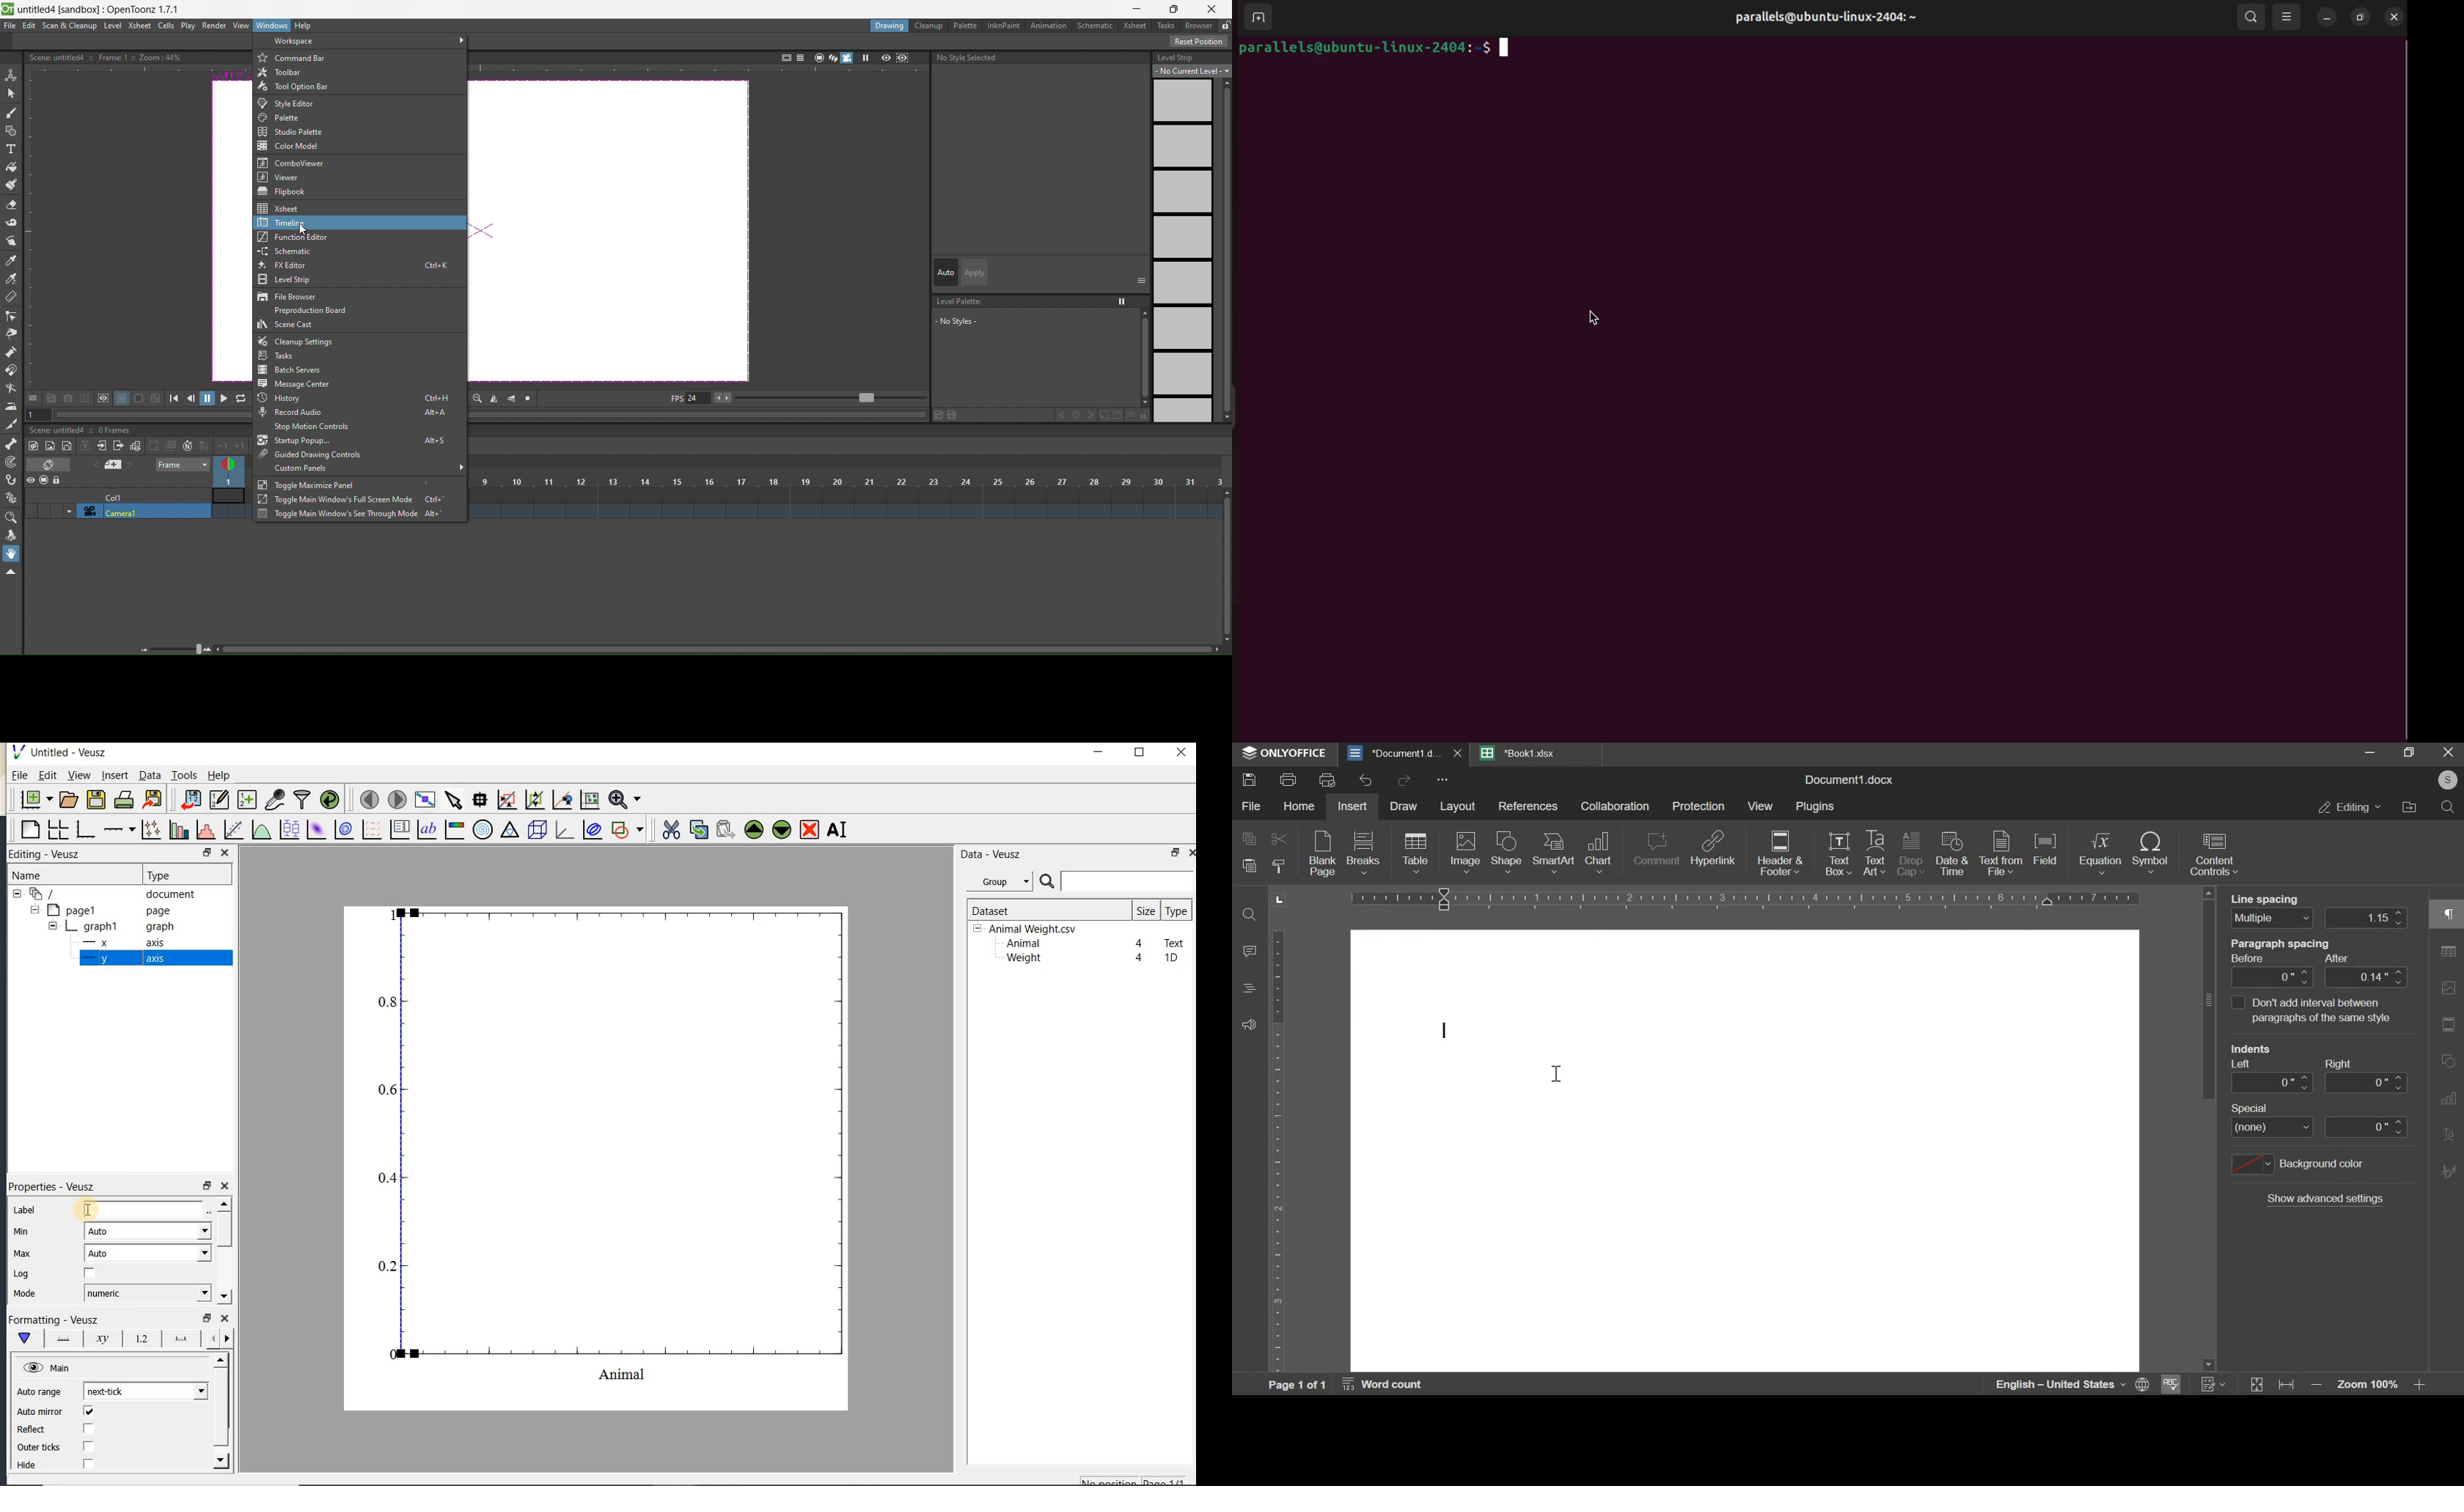 The height and width of the screenshot is (1512, 2464). I want to click on Auto, so click(147, 1231).